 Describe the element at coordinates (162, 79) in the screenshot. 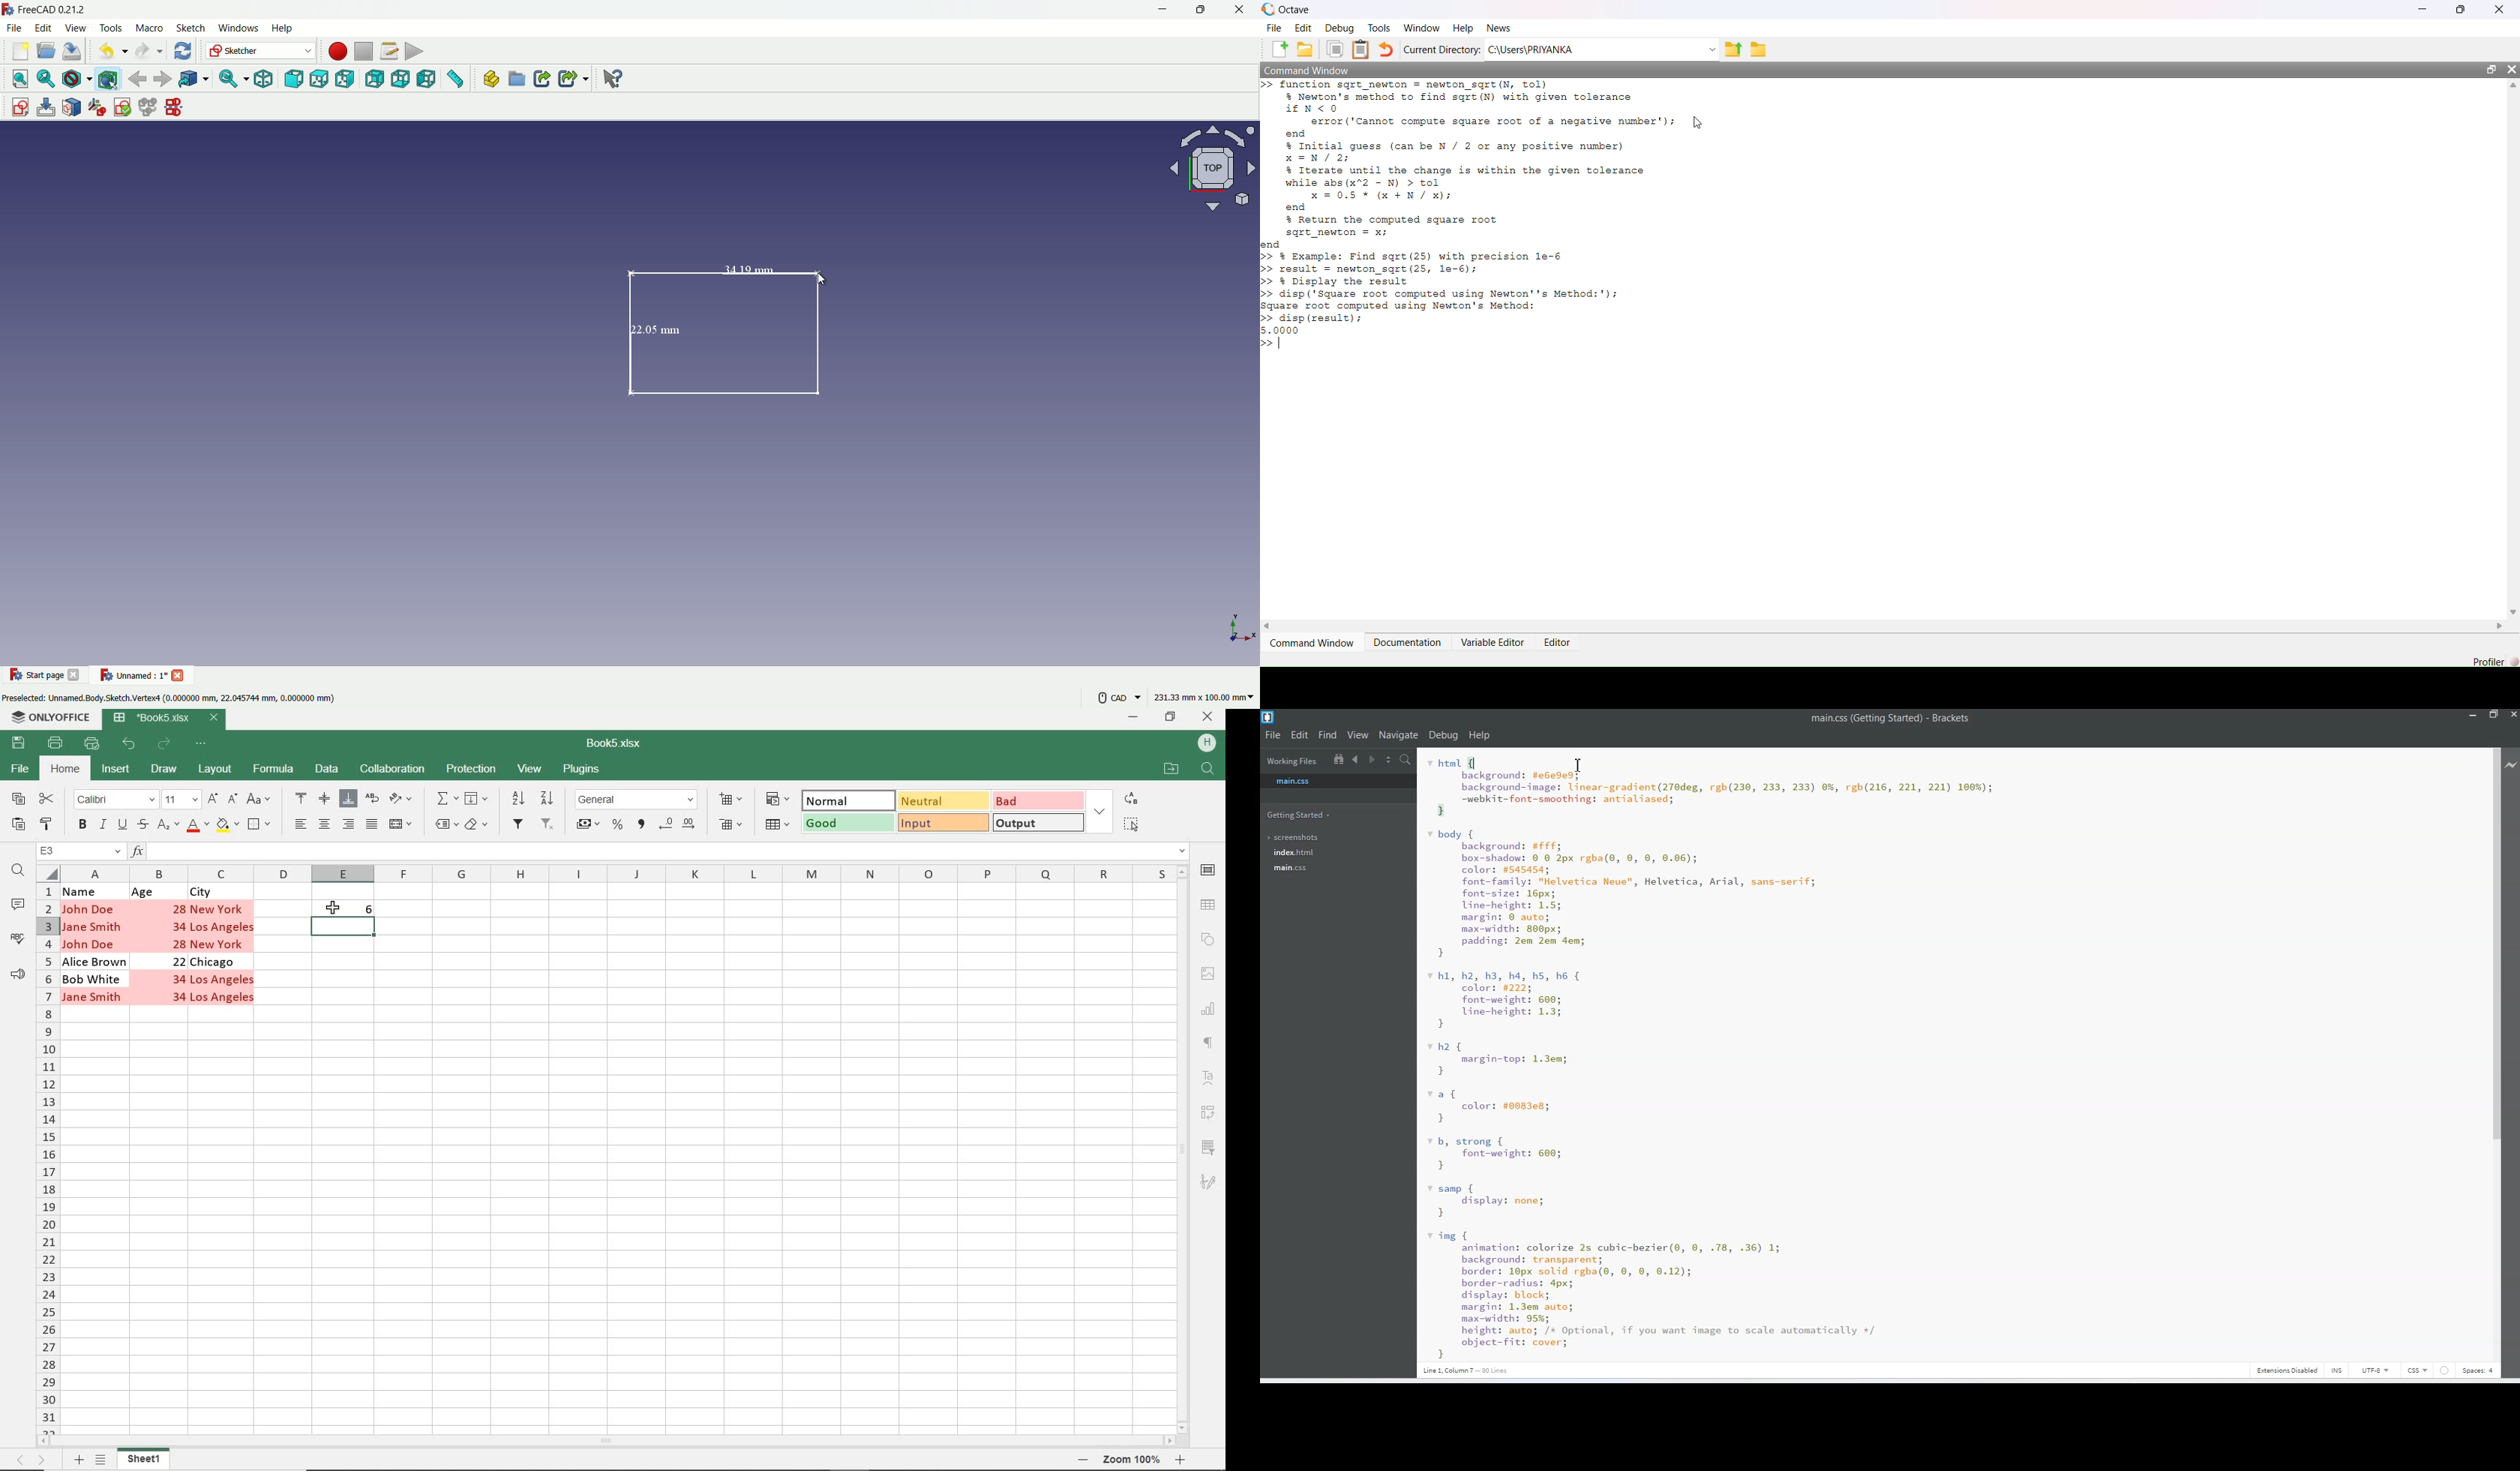

I see `forward` at that location.